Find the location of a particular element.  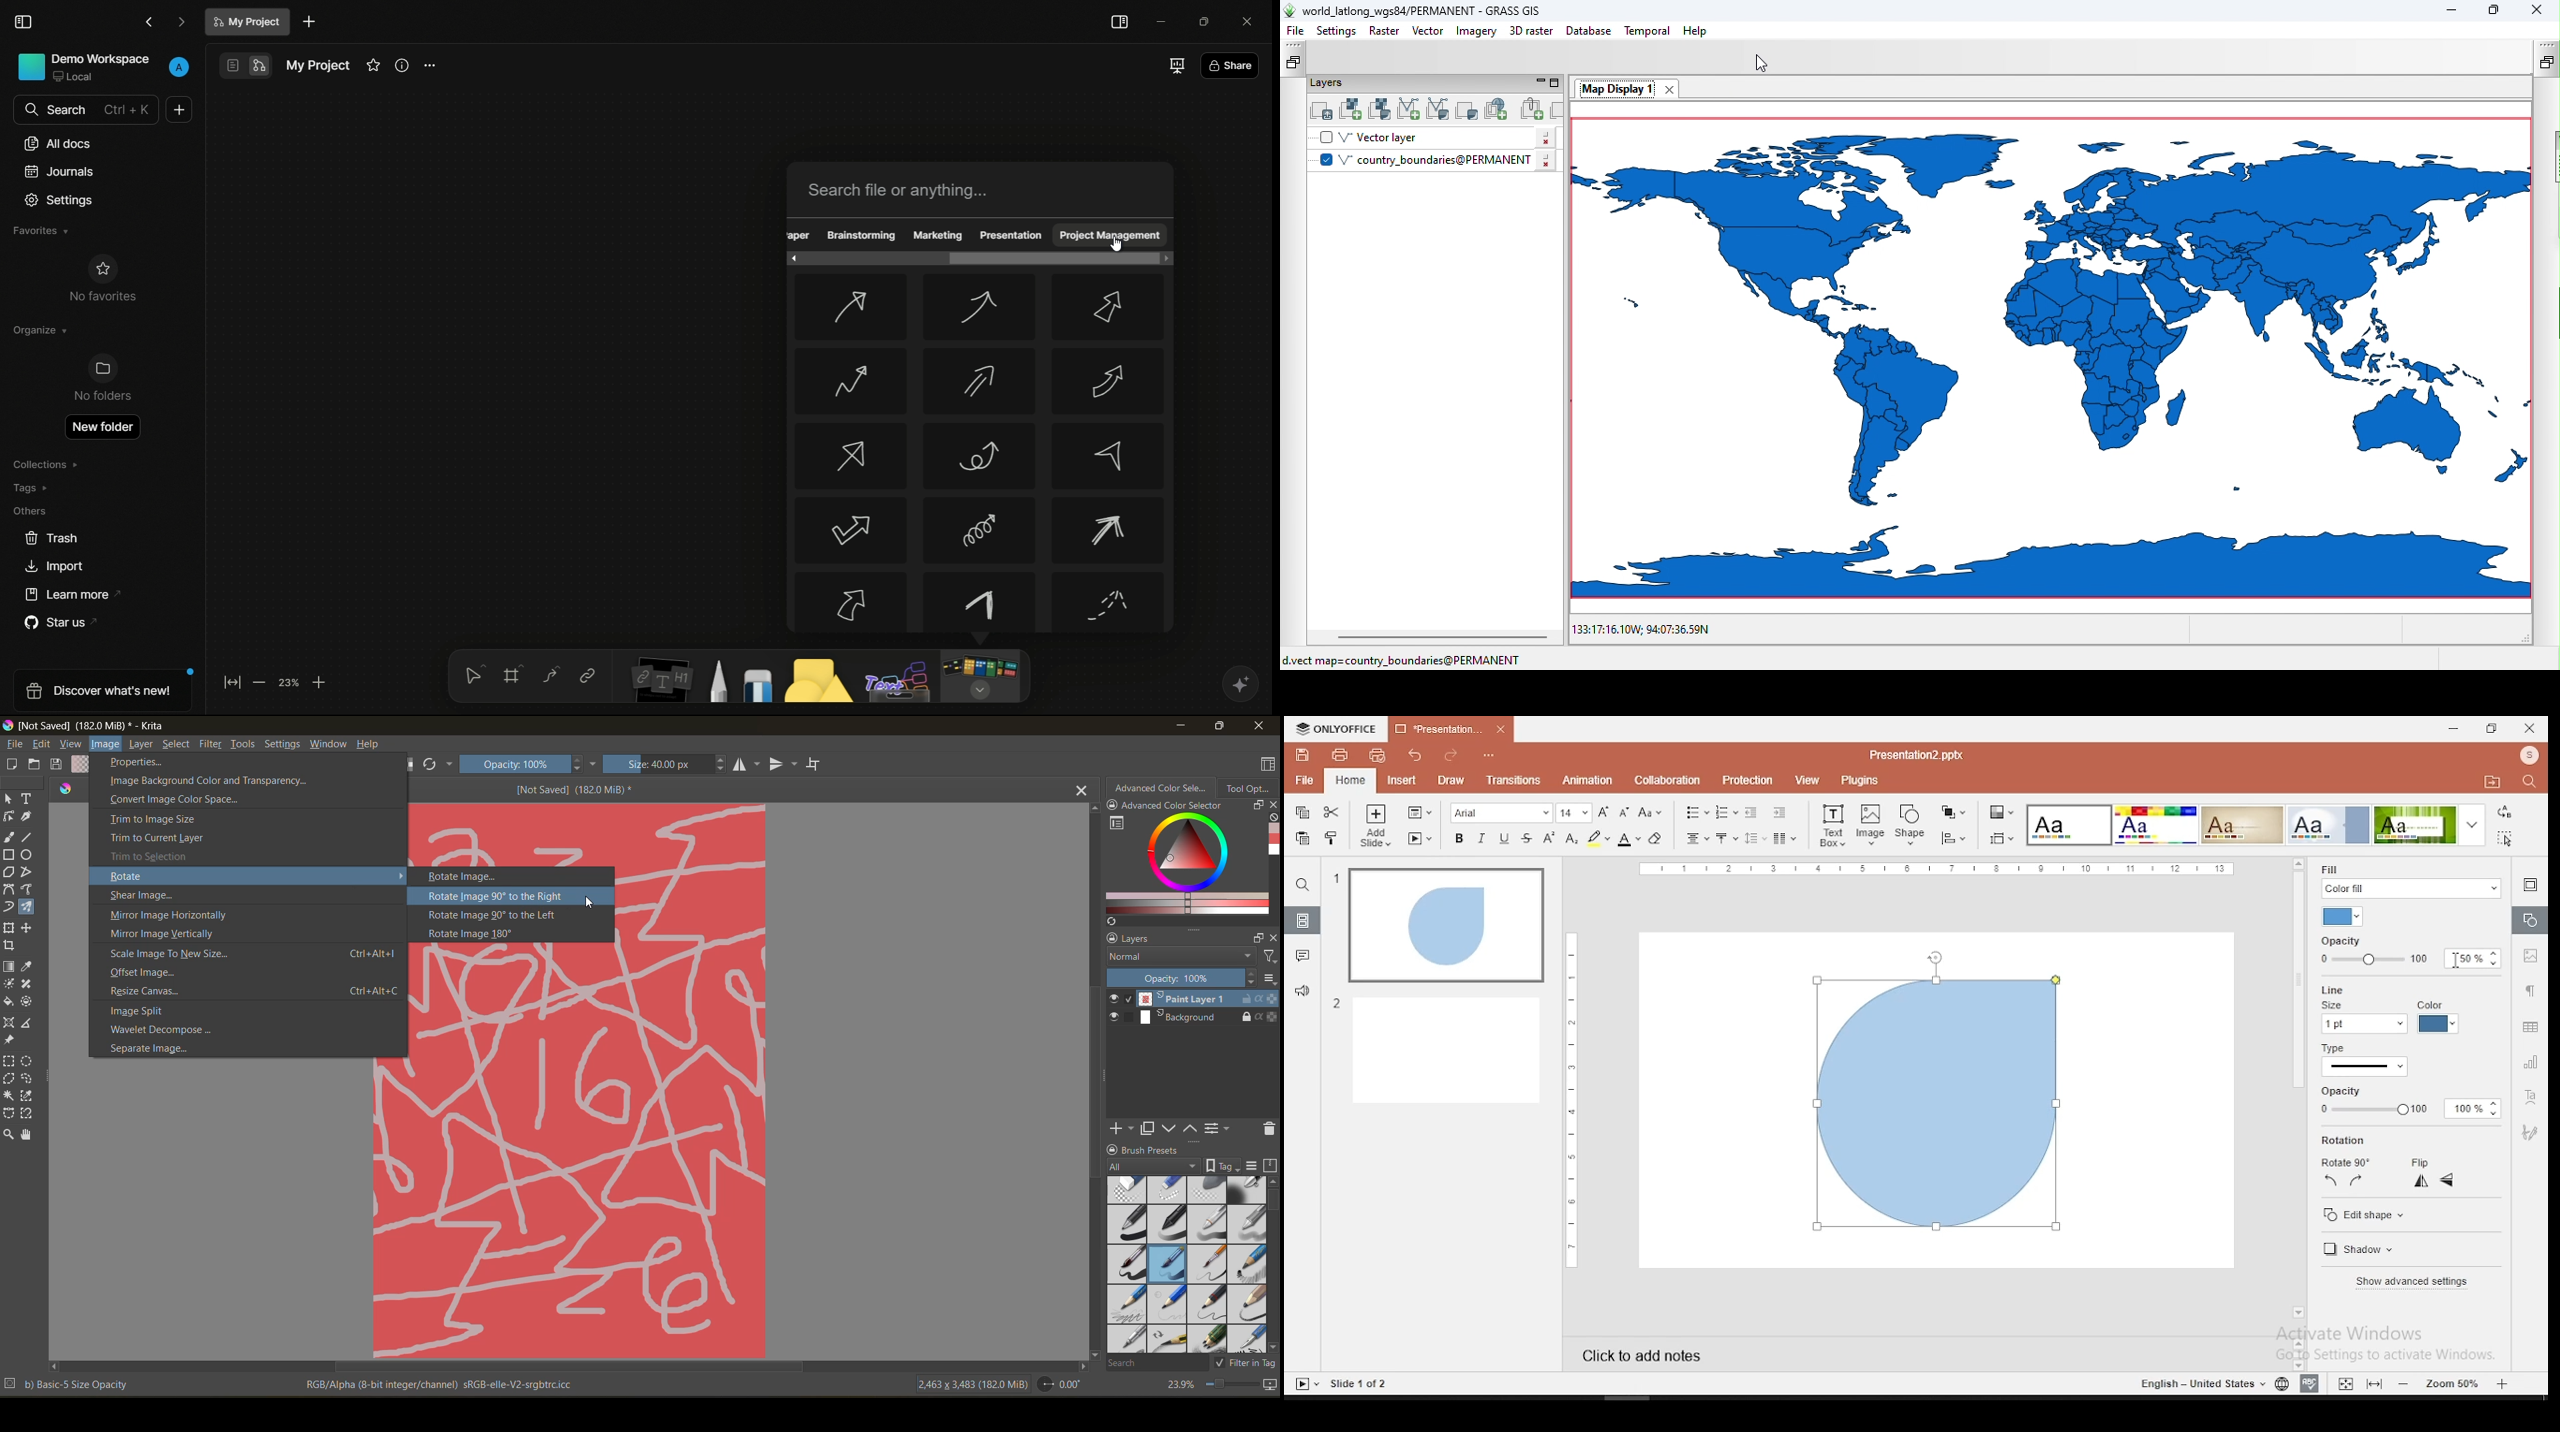

document name is located at coordinates (249, 22).